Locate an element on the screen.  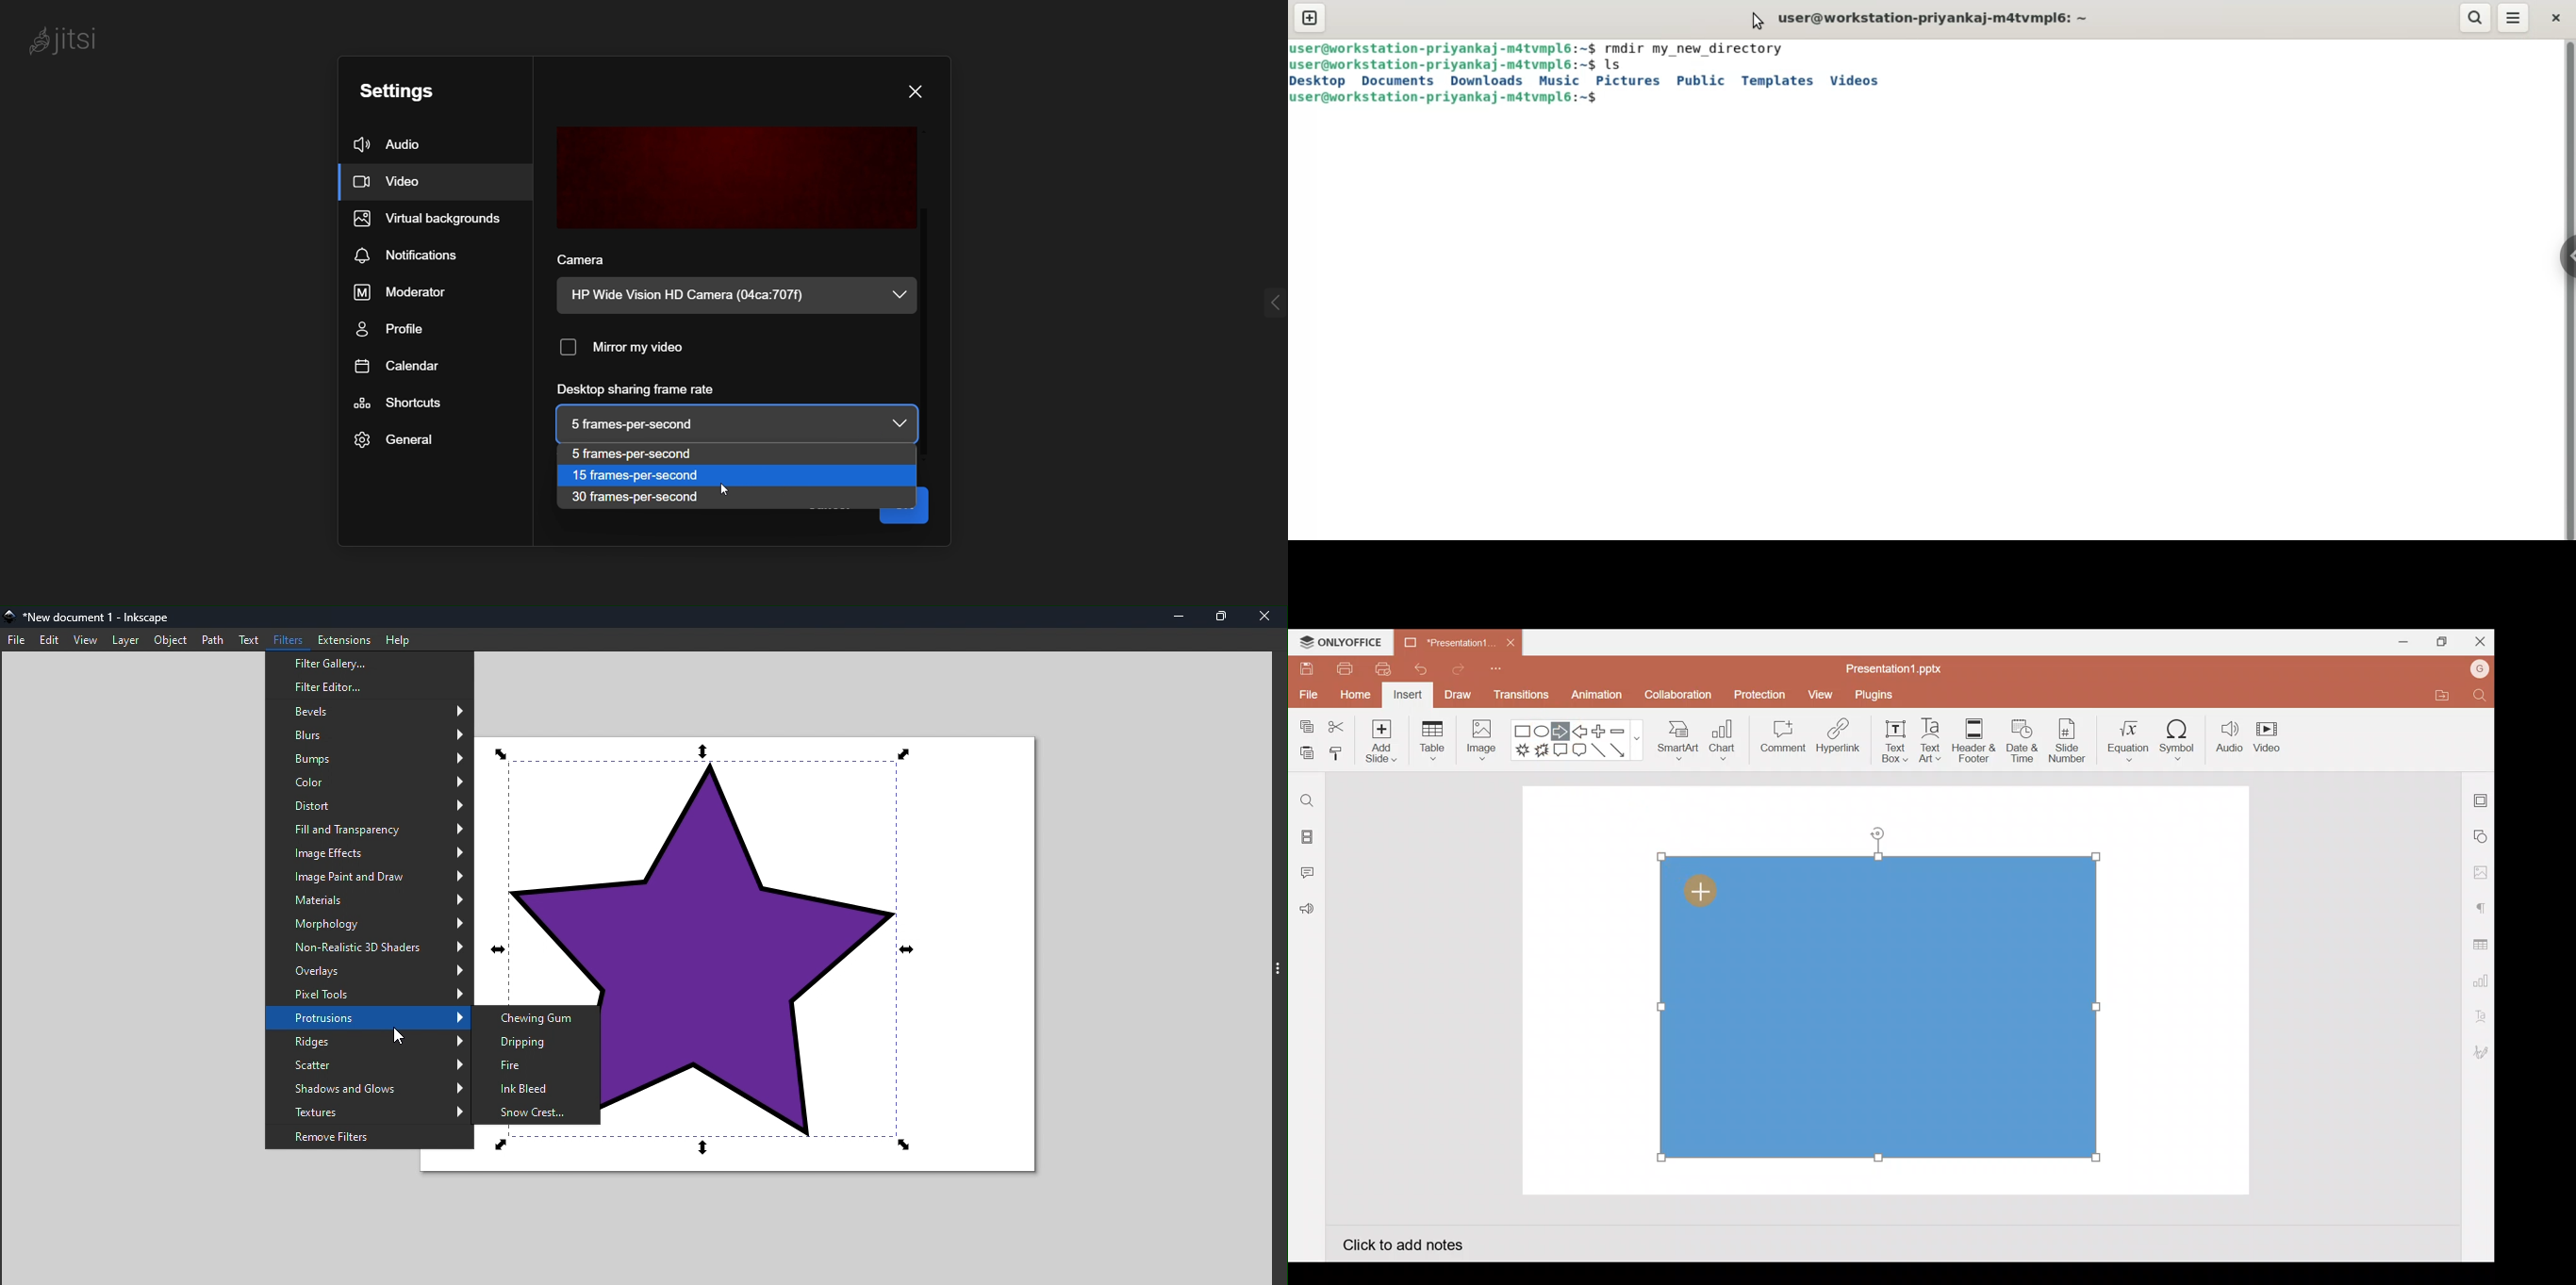
Filters is located at coordinates (290, 640).